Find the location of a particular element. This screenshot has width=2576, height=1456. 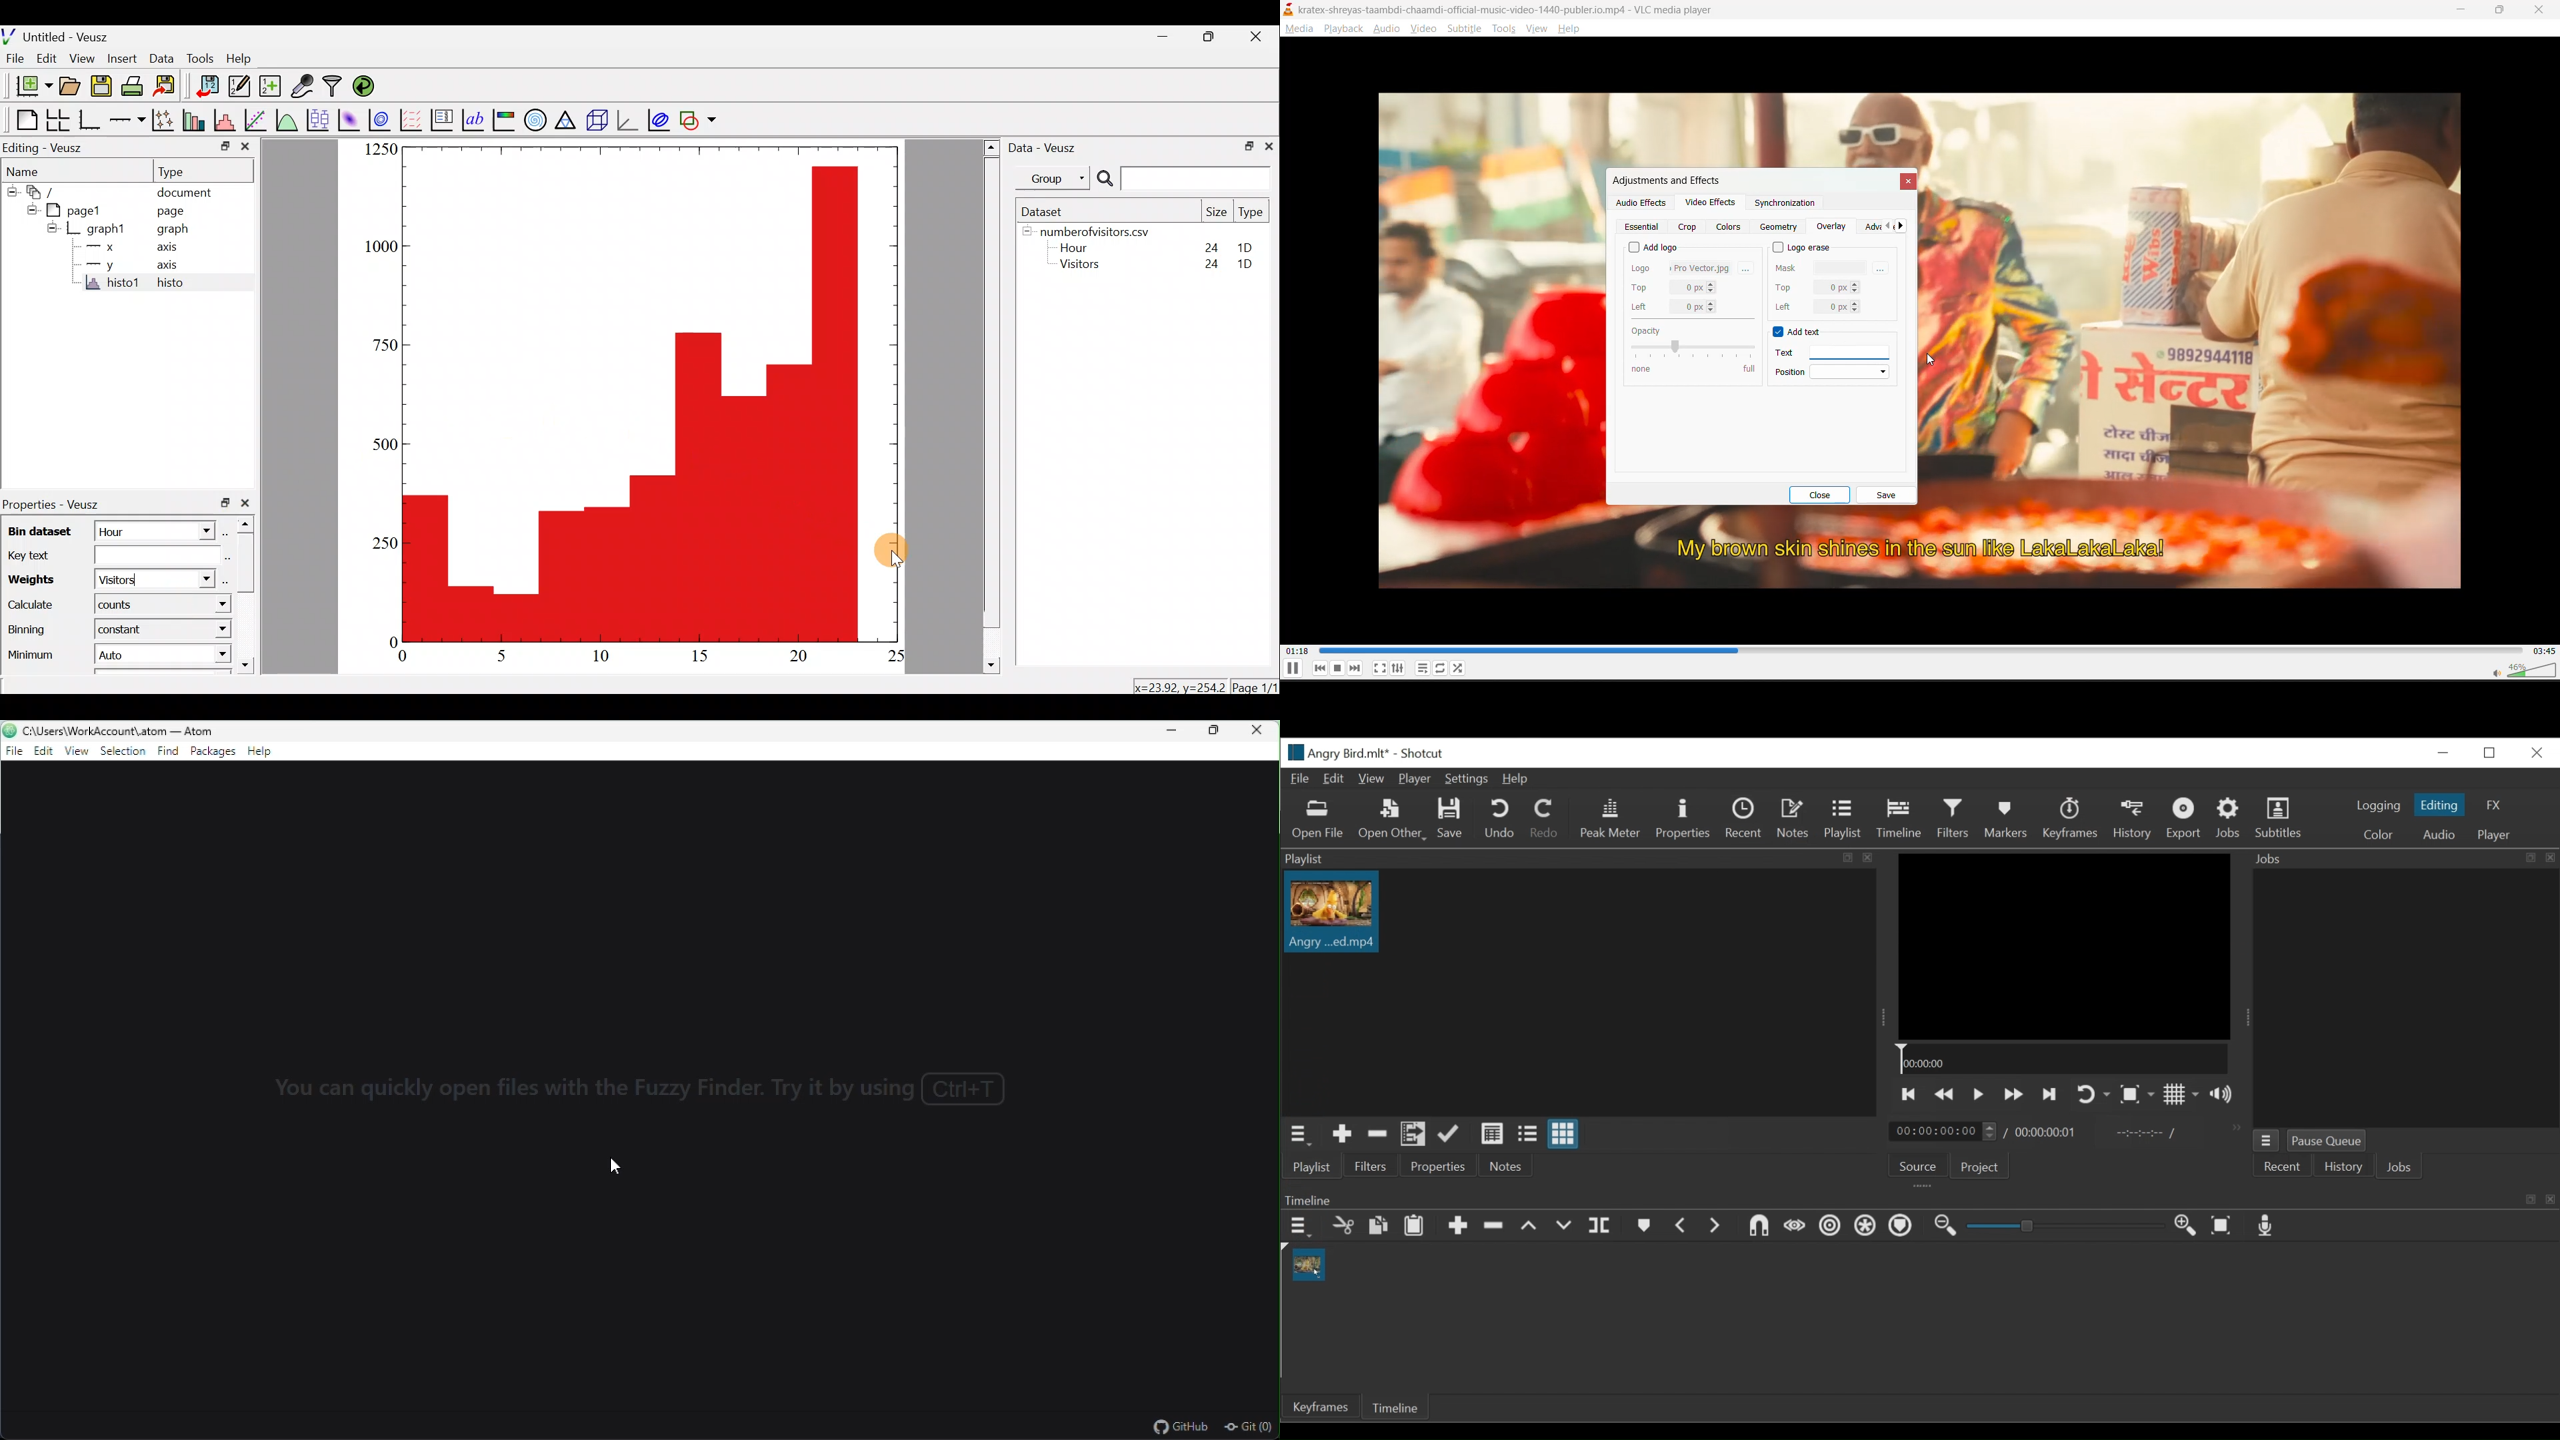

Toggle play or pause is located at coordinates (1981, 1095).